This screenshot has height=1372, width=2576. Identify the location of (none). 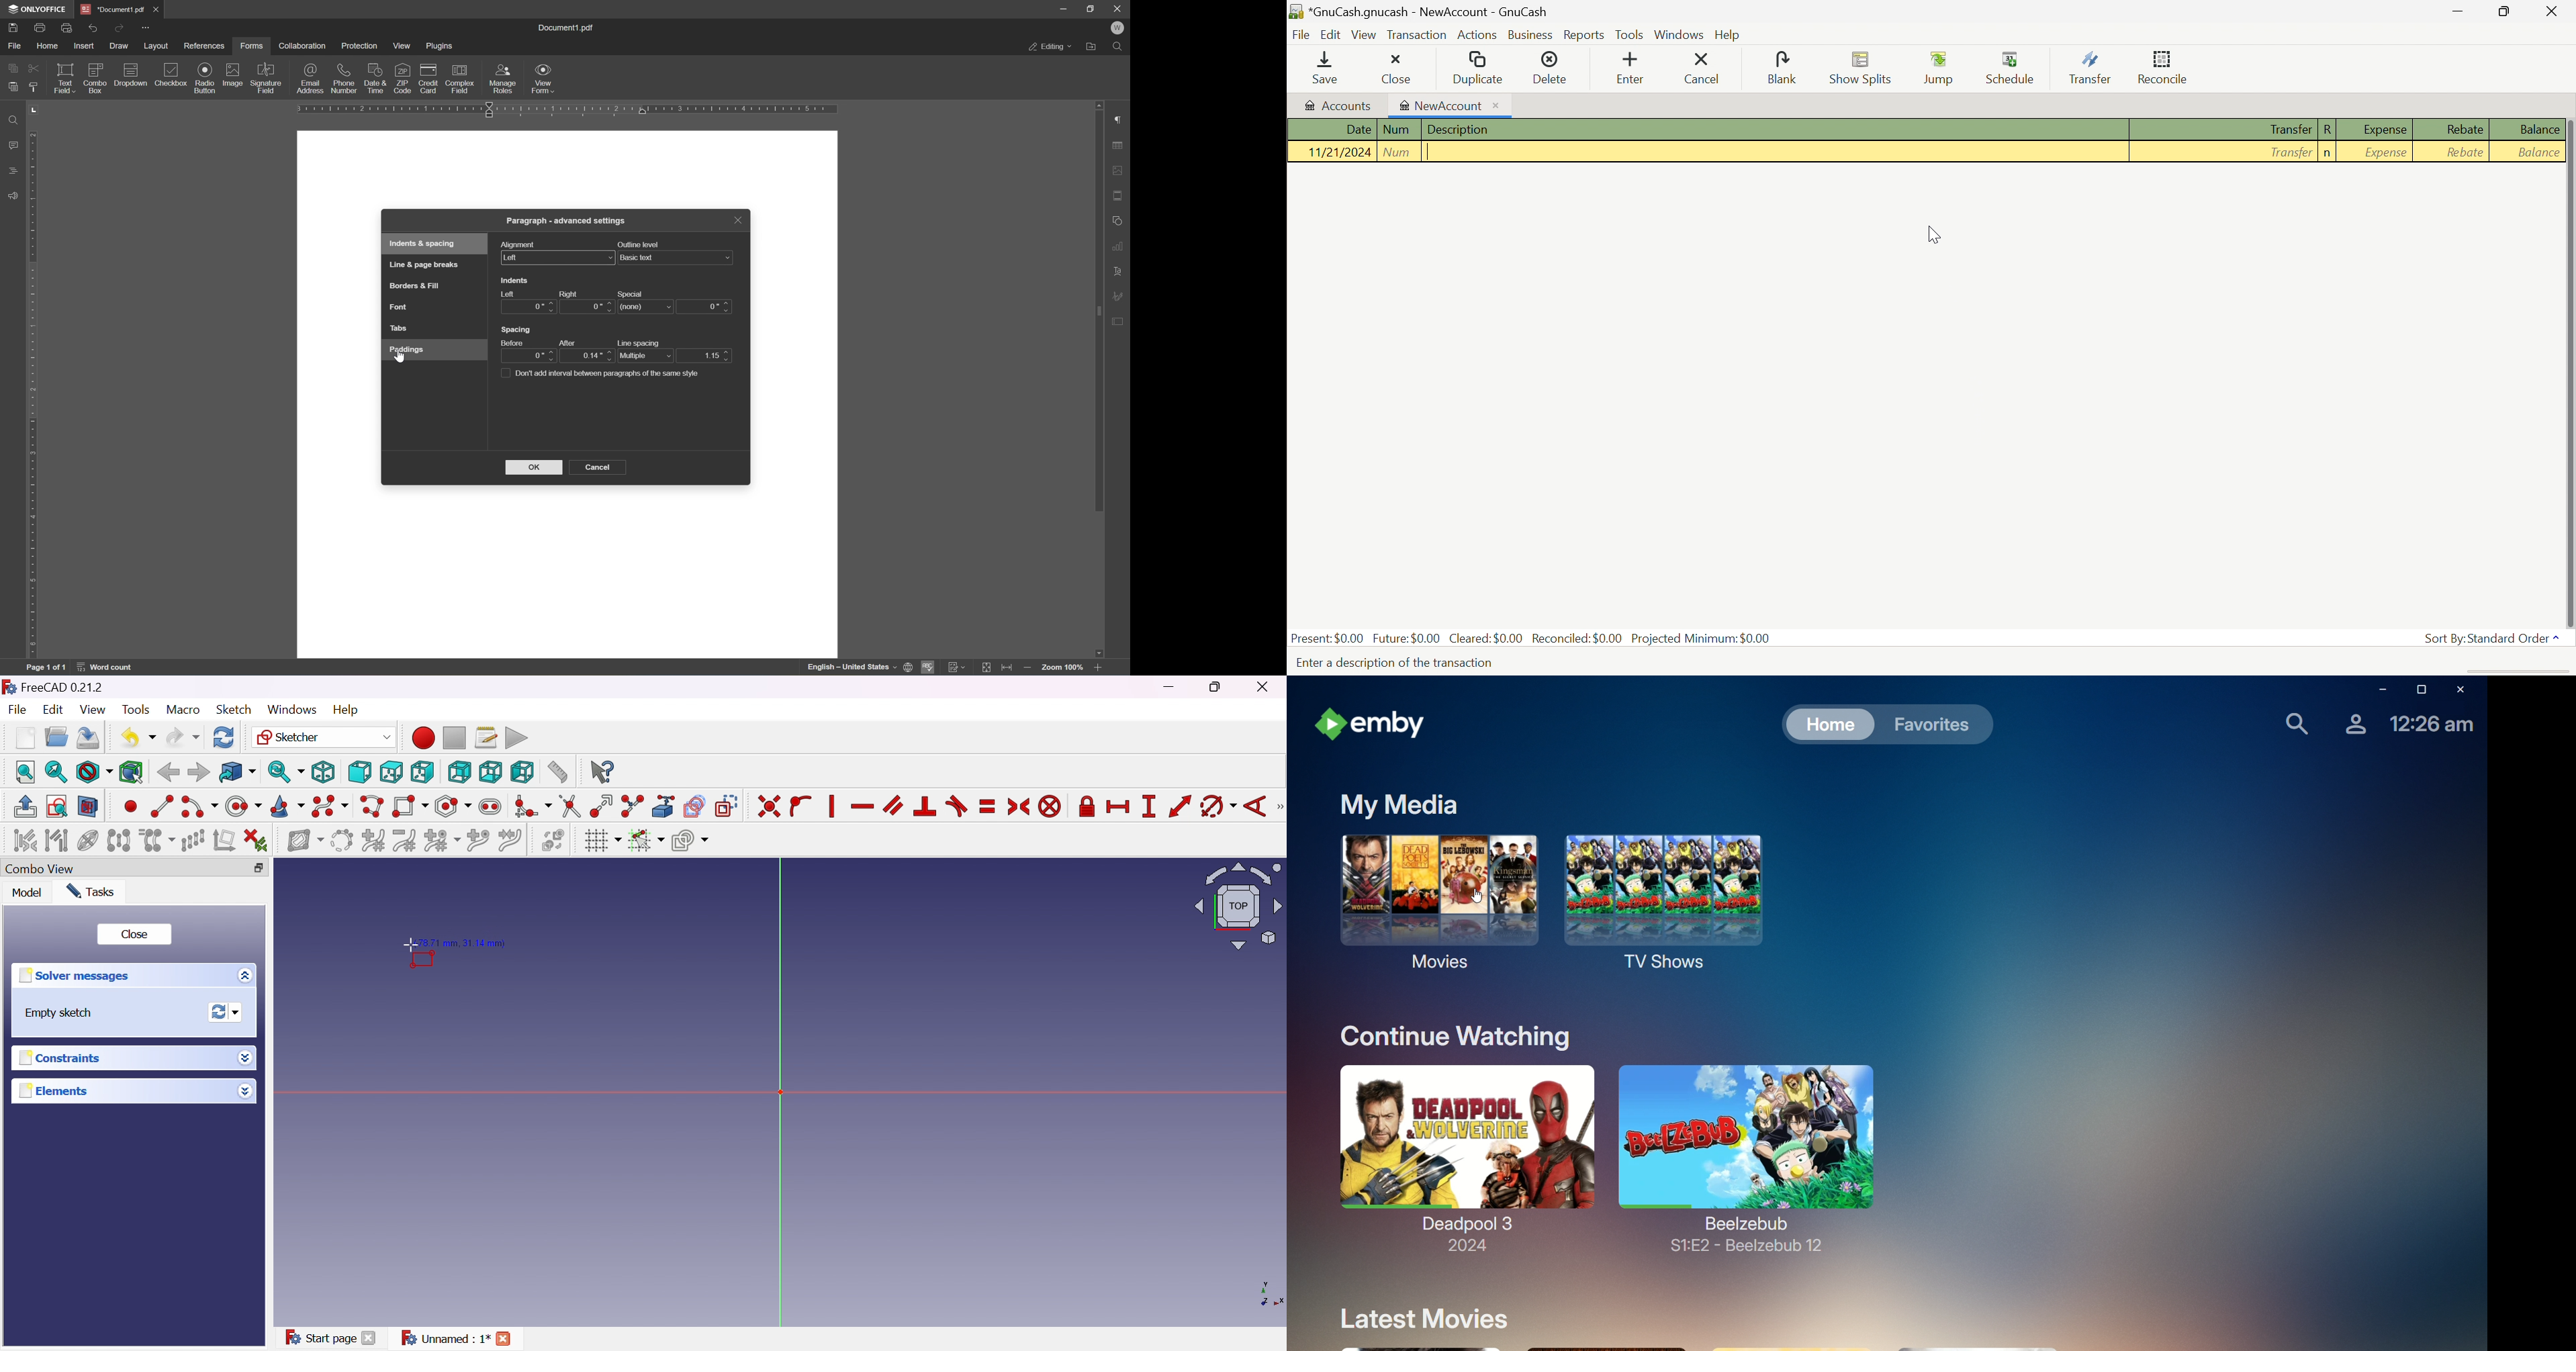
(647, 306).